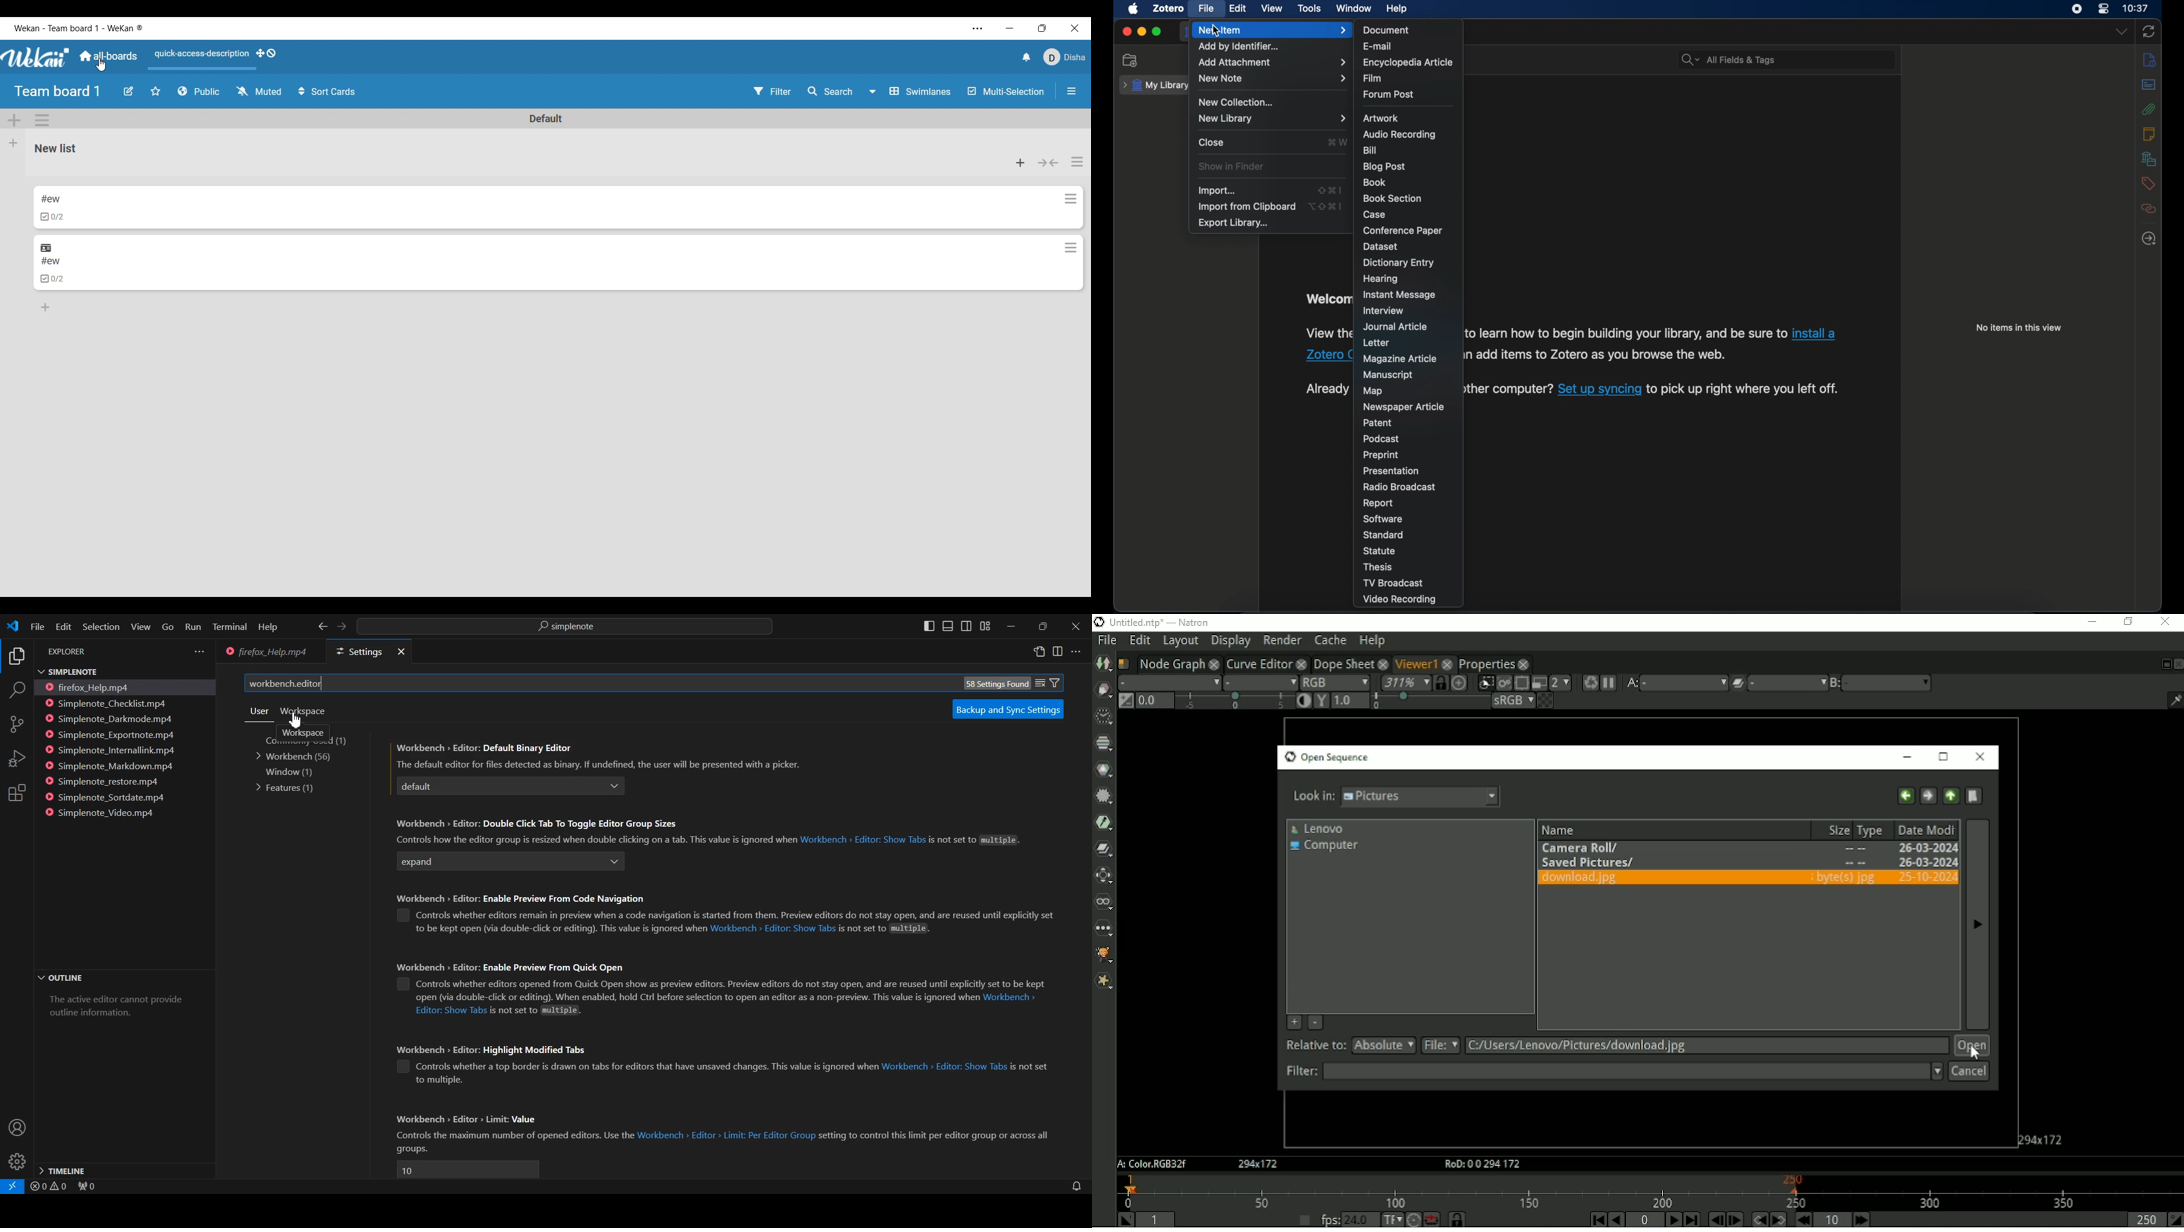  What do you see at coordinates (726, 1135) in the screenshot?
I see `Hyperlink file address` at bounding box center [726, 1135].